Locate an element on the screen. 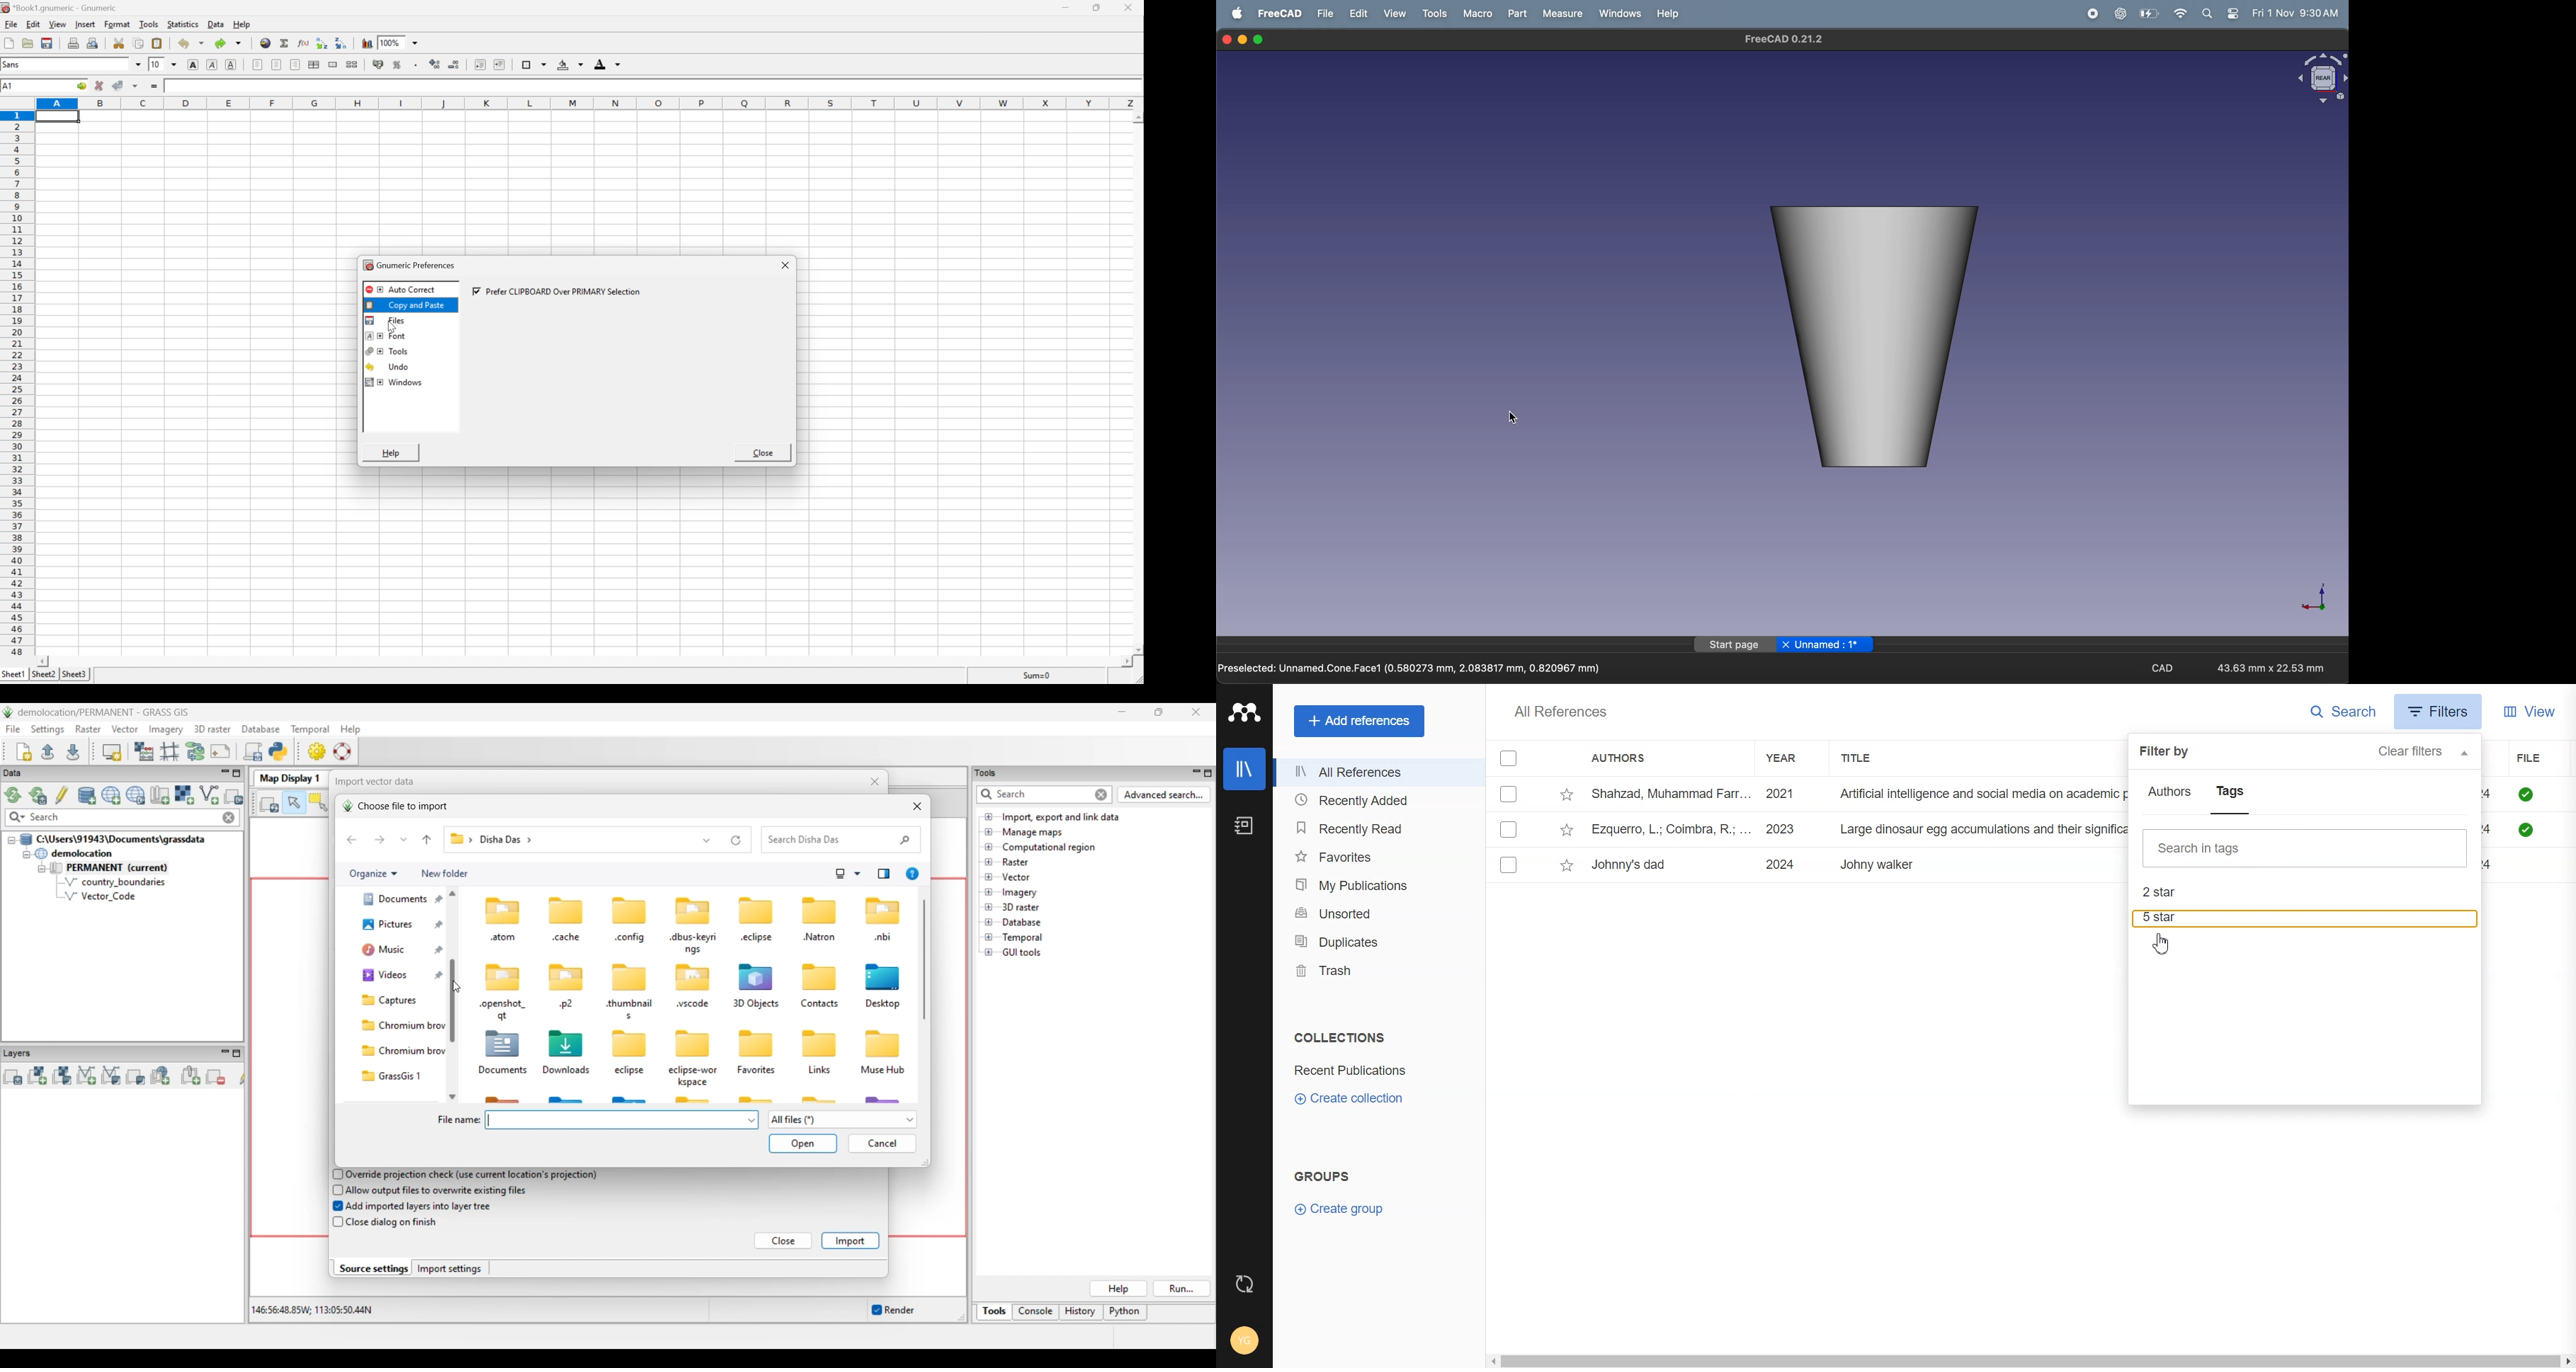 The image size is (2576, 1372). decrease numbers of decimals displayed is located at coordinates (456, 64).